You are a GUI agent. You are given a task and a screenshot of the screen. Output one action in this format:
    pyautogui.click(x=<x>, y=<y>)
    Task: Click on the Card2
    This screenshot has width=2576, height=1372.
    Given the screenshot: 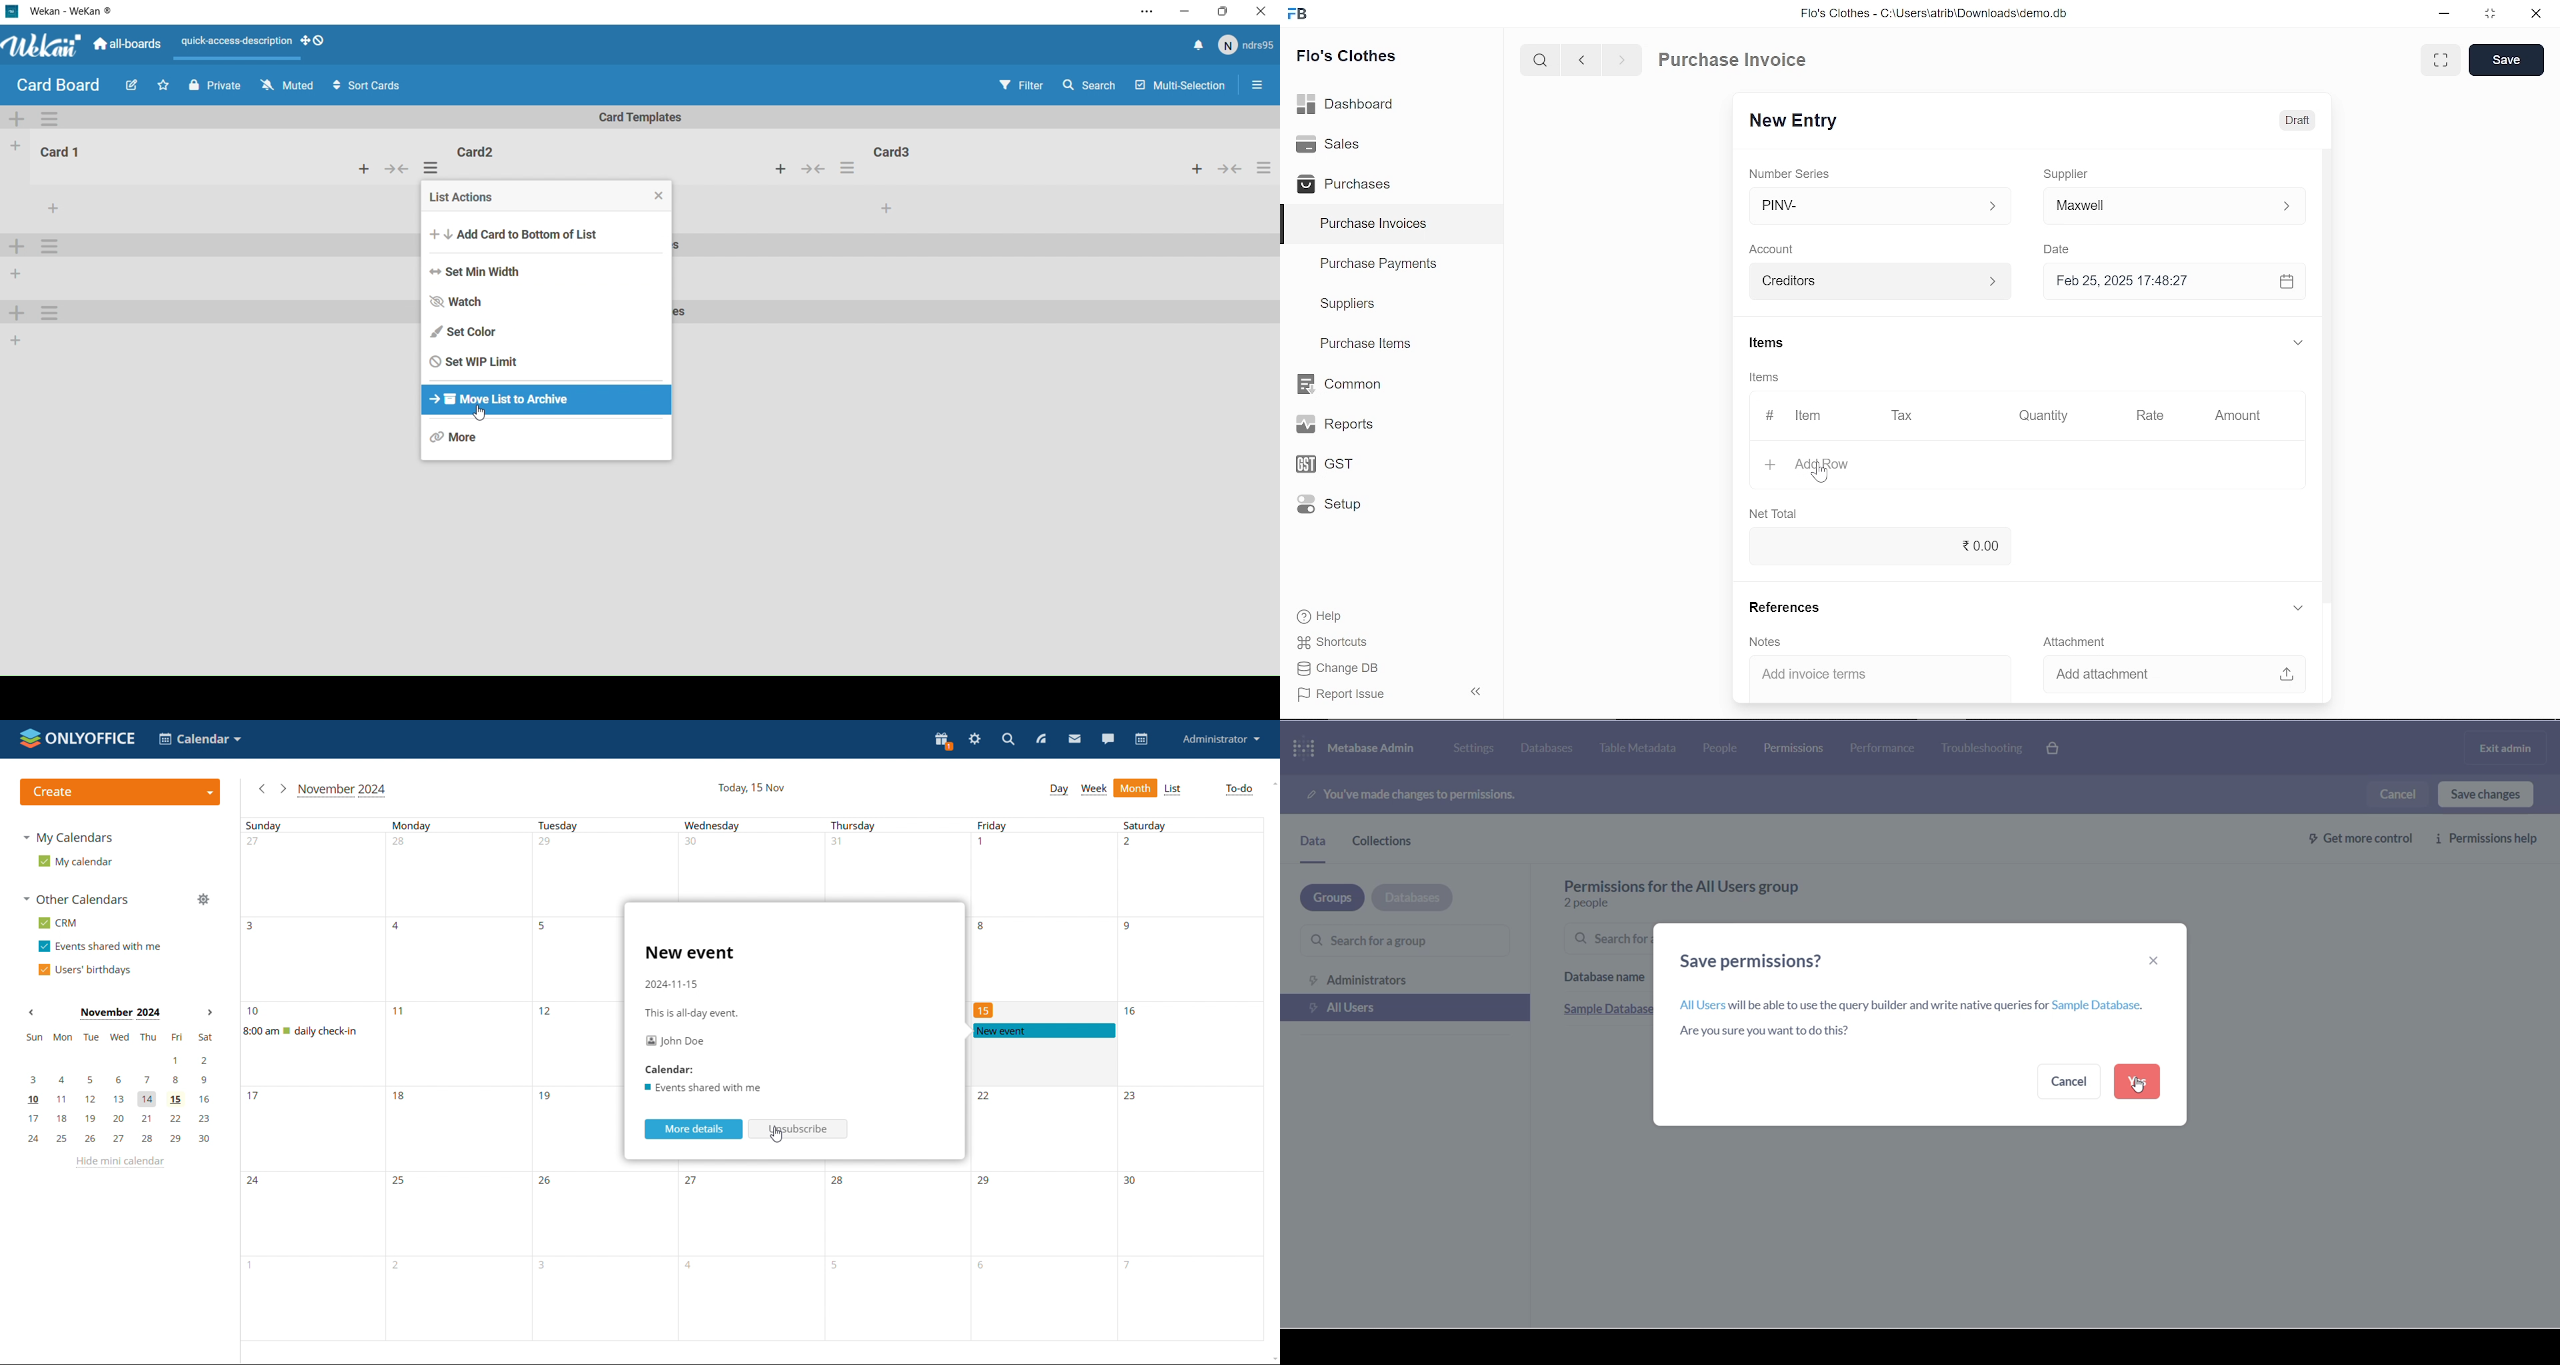 What is the action you would take?
    pyautogui.click(x=477, y=153)
    